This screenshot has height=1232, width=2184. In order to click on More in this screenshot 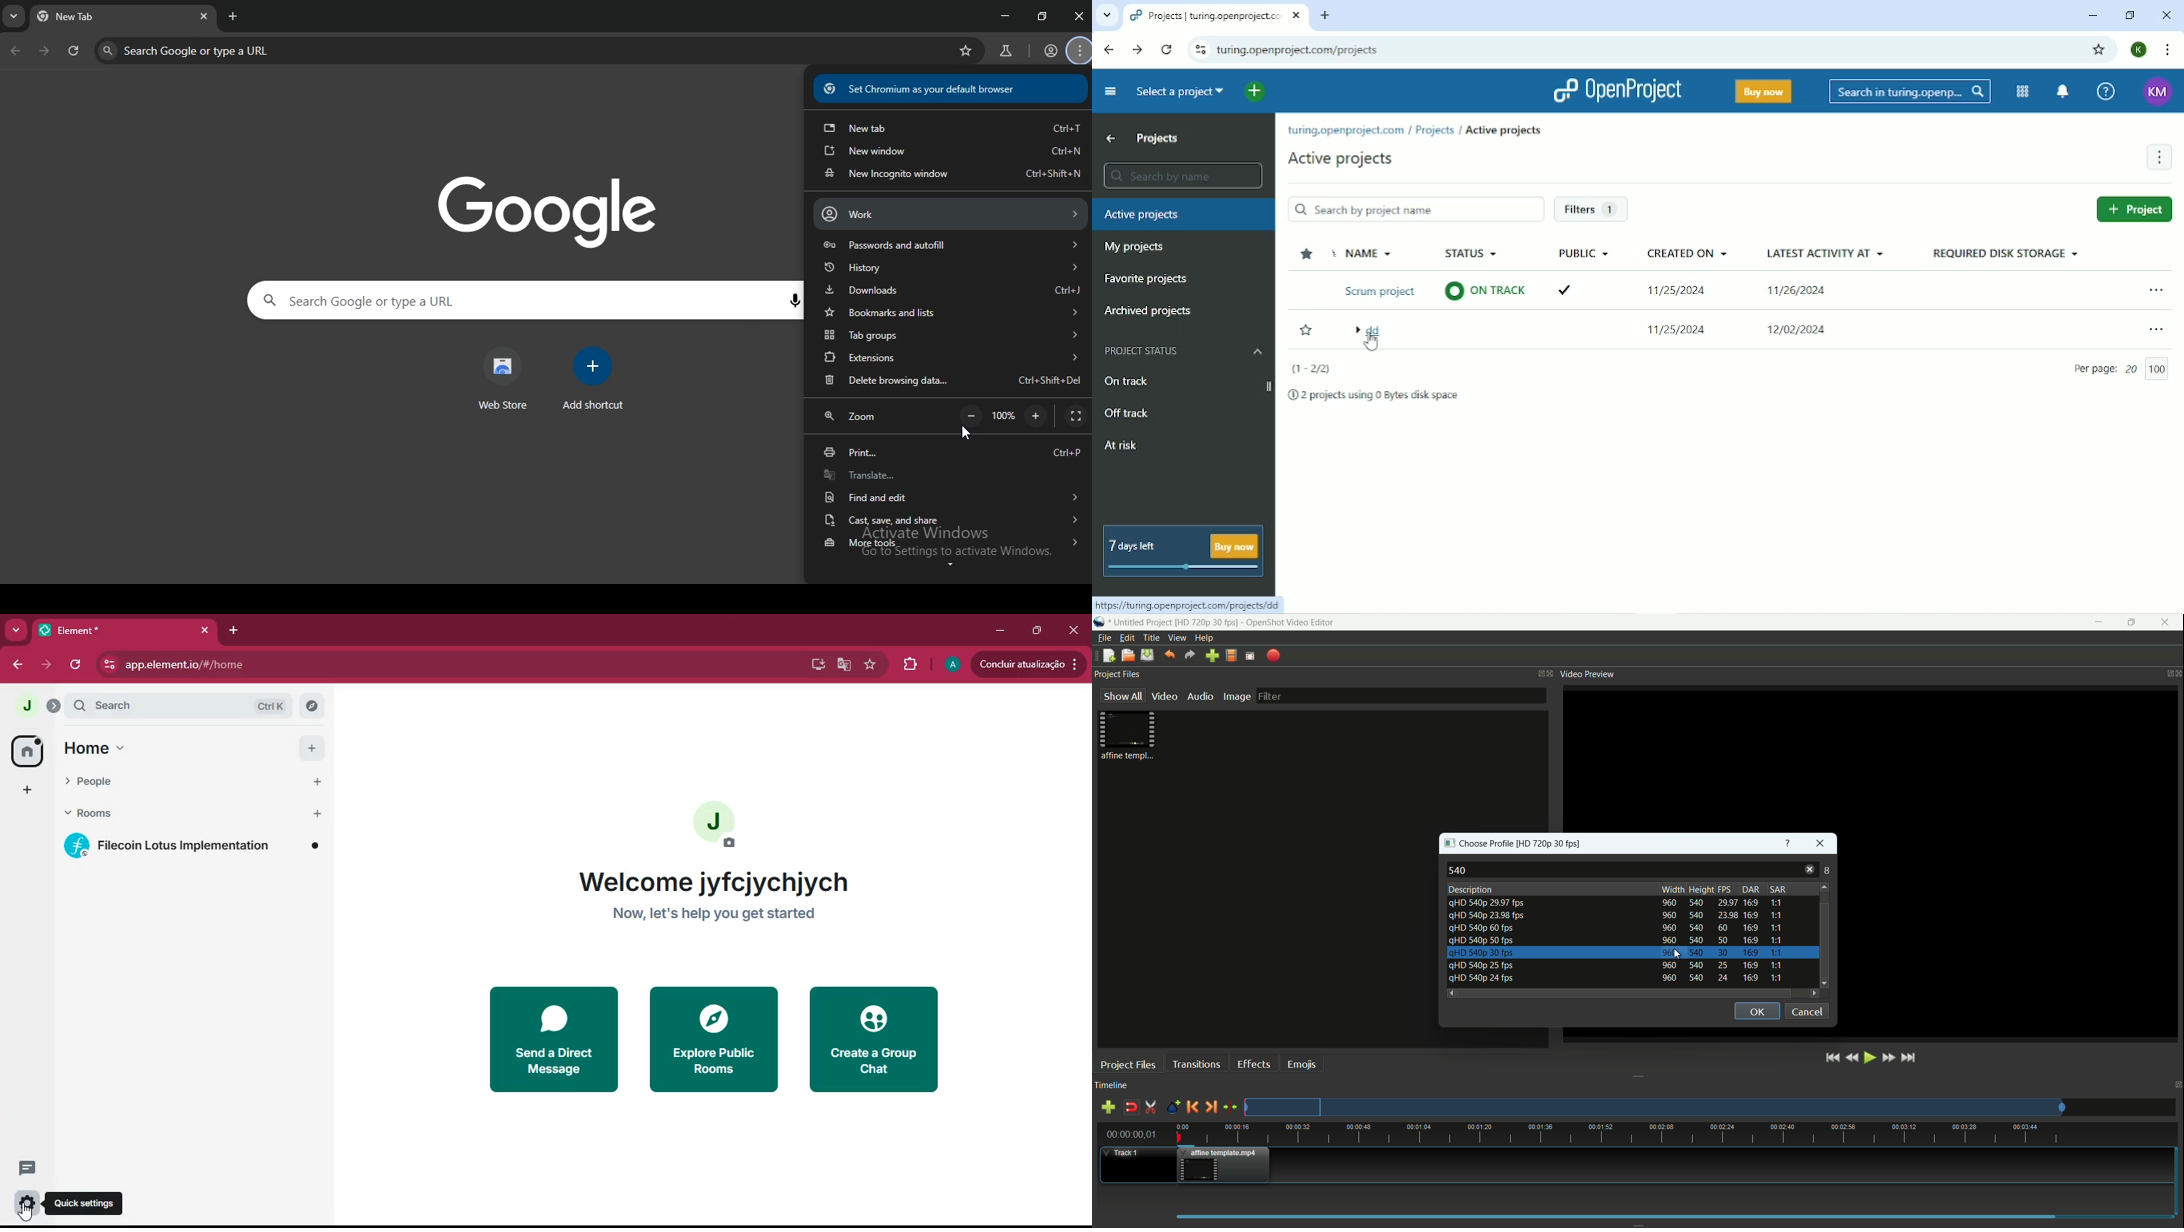, I will do `click(2159, 158)`.